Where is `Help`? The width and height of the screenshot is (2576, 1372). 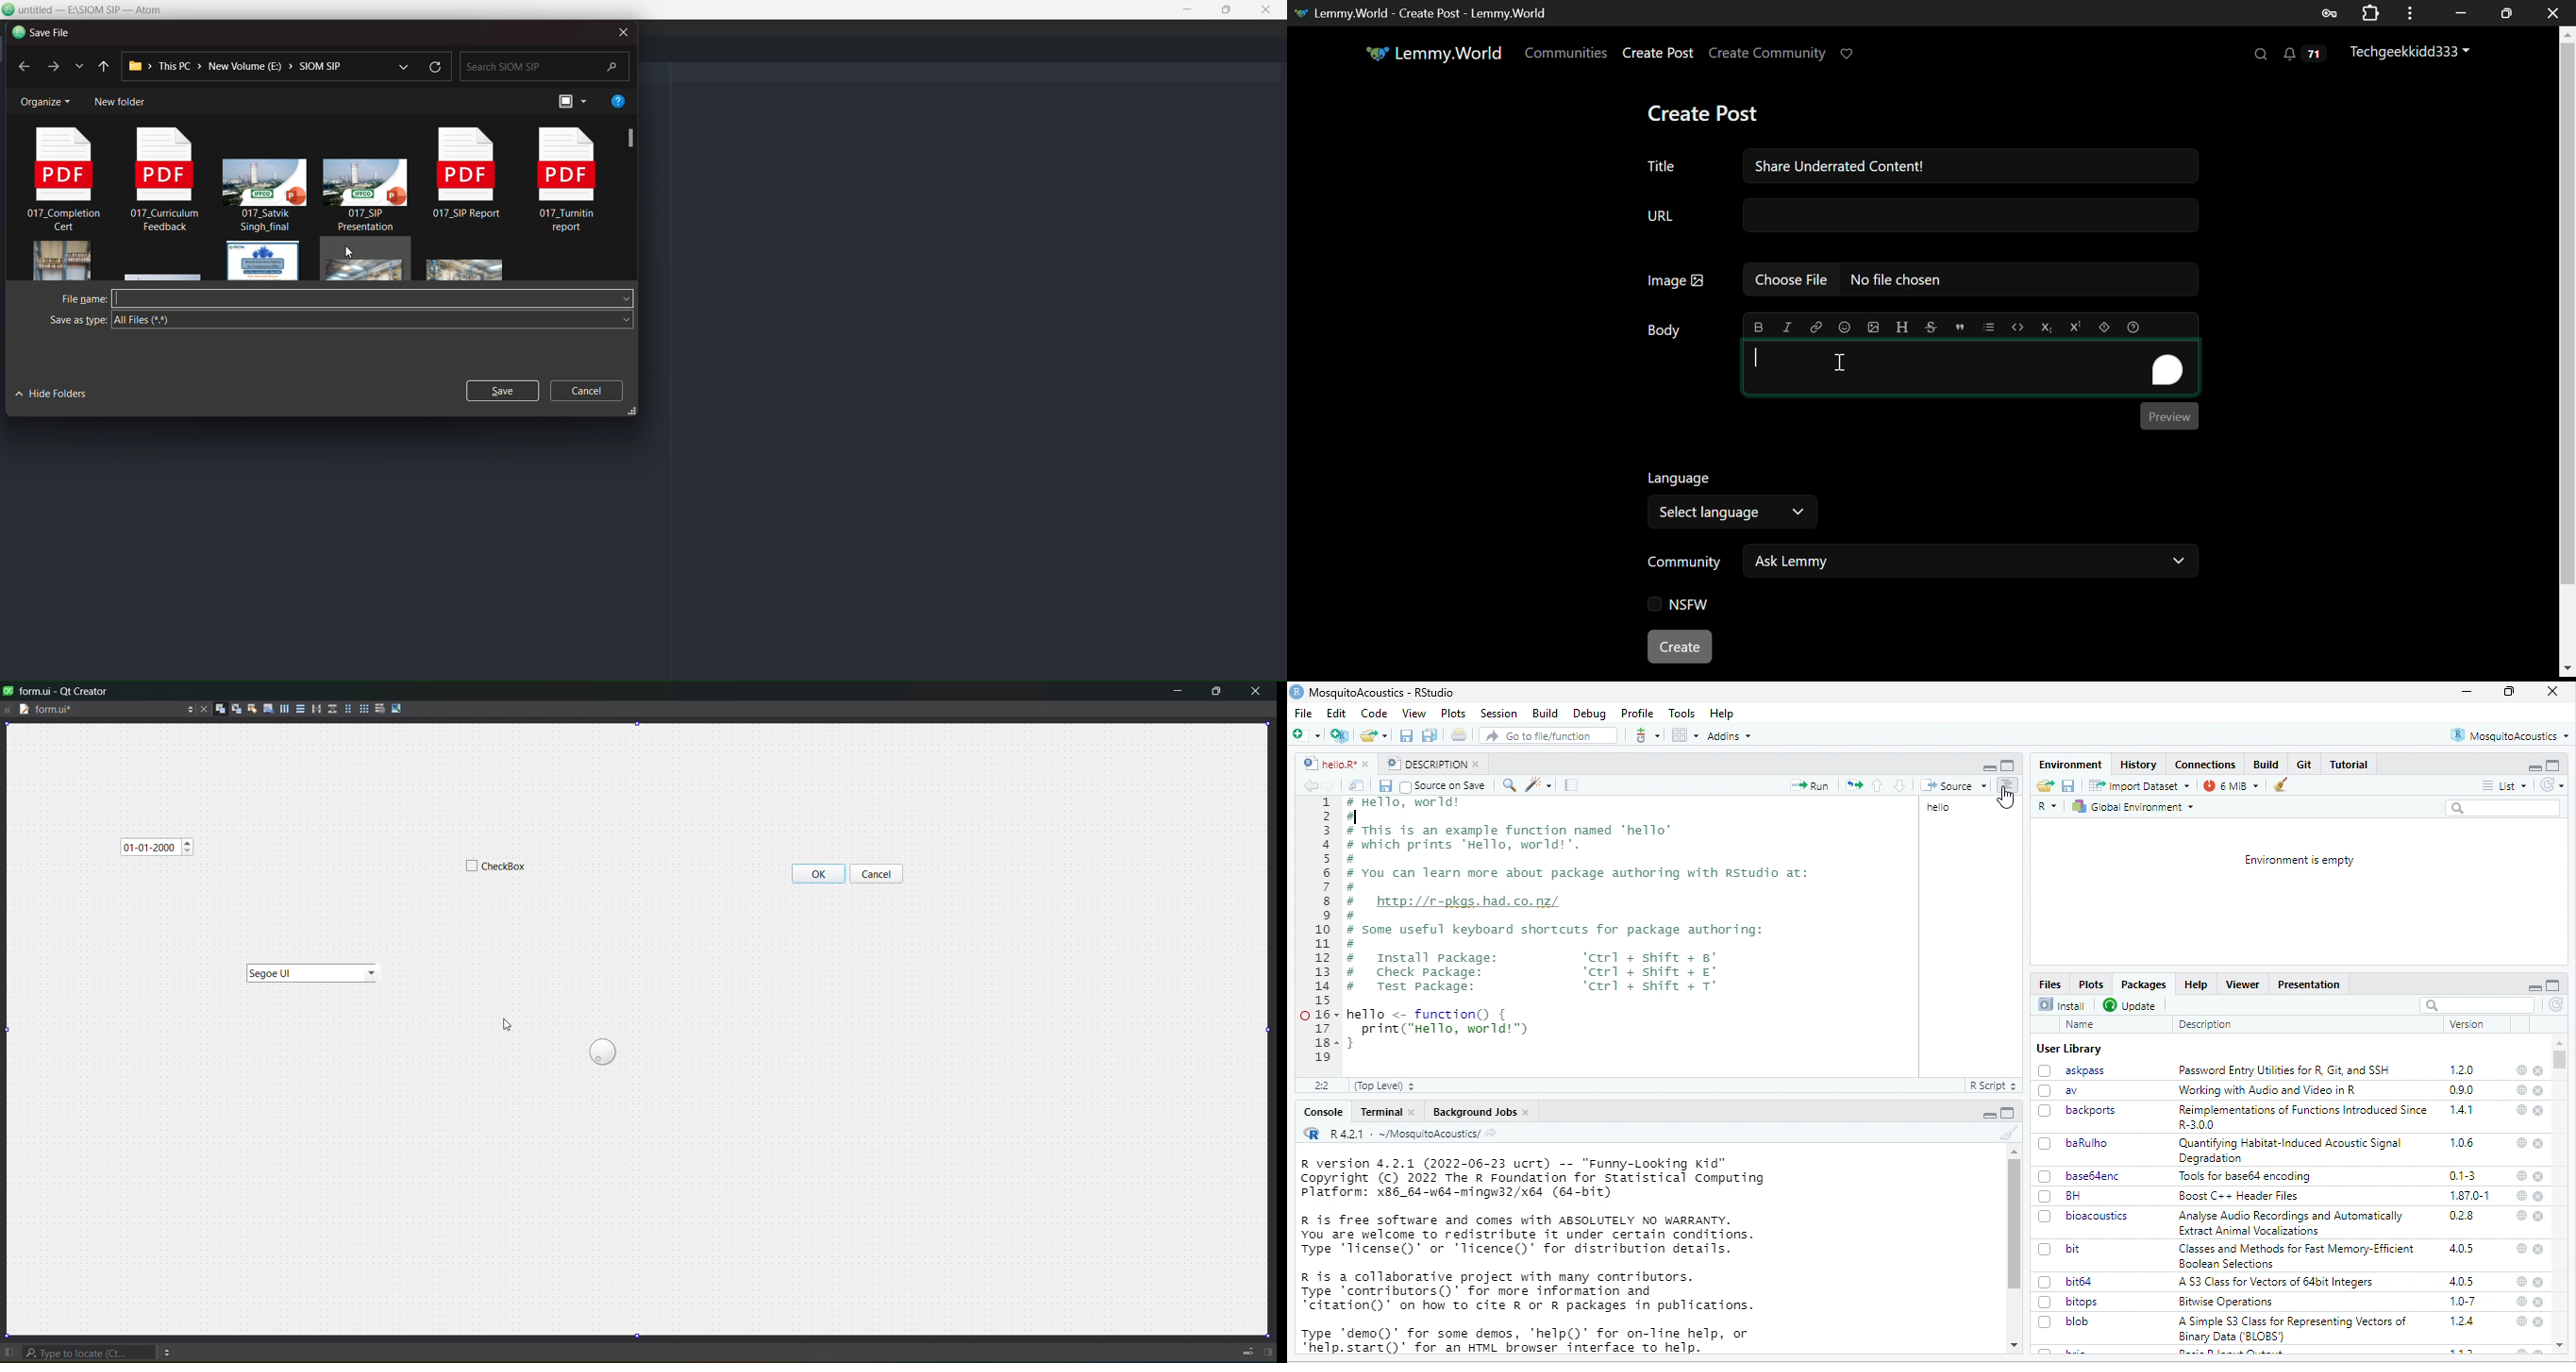
Help is located at coordinates (2199, 985).